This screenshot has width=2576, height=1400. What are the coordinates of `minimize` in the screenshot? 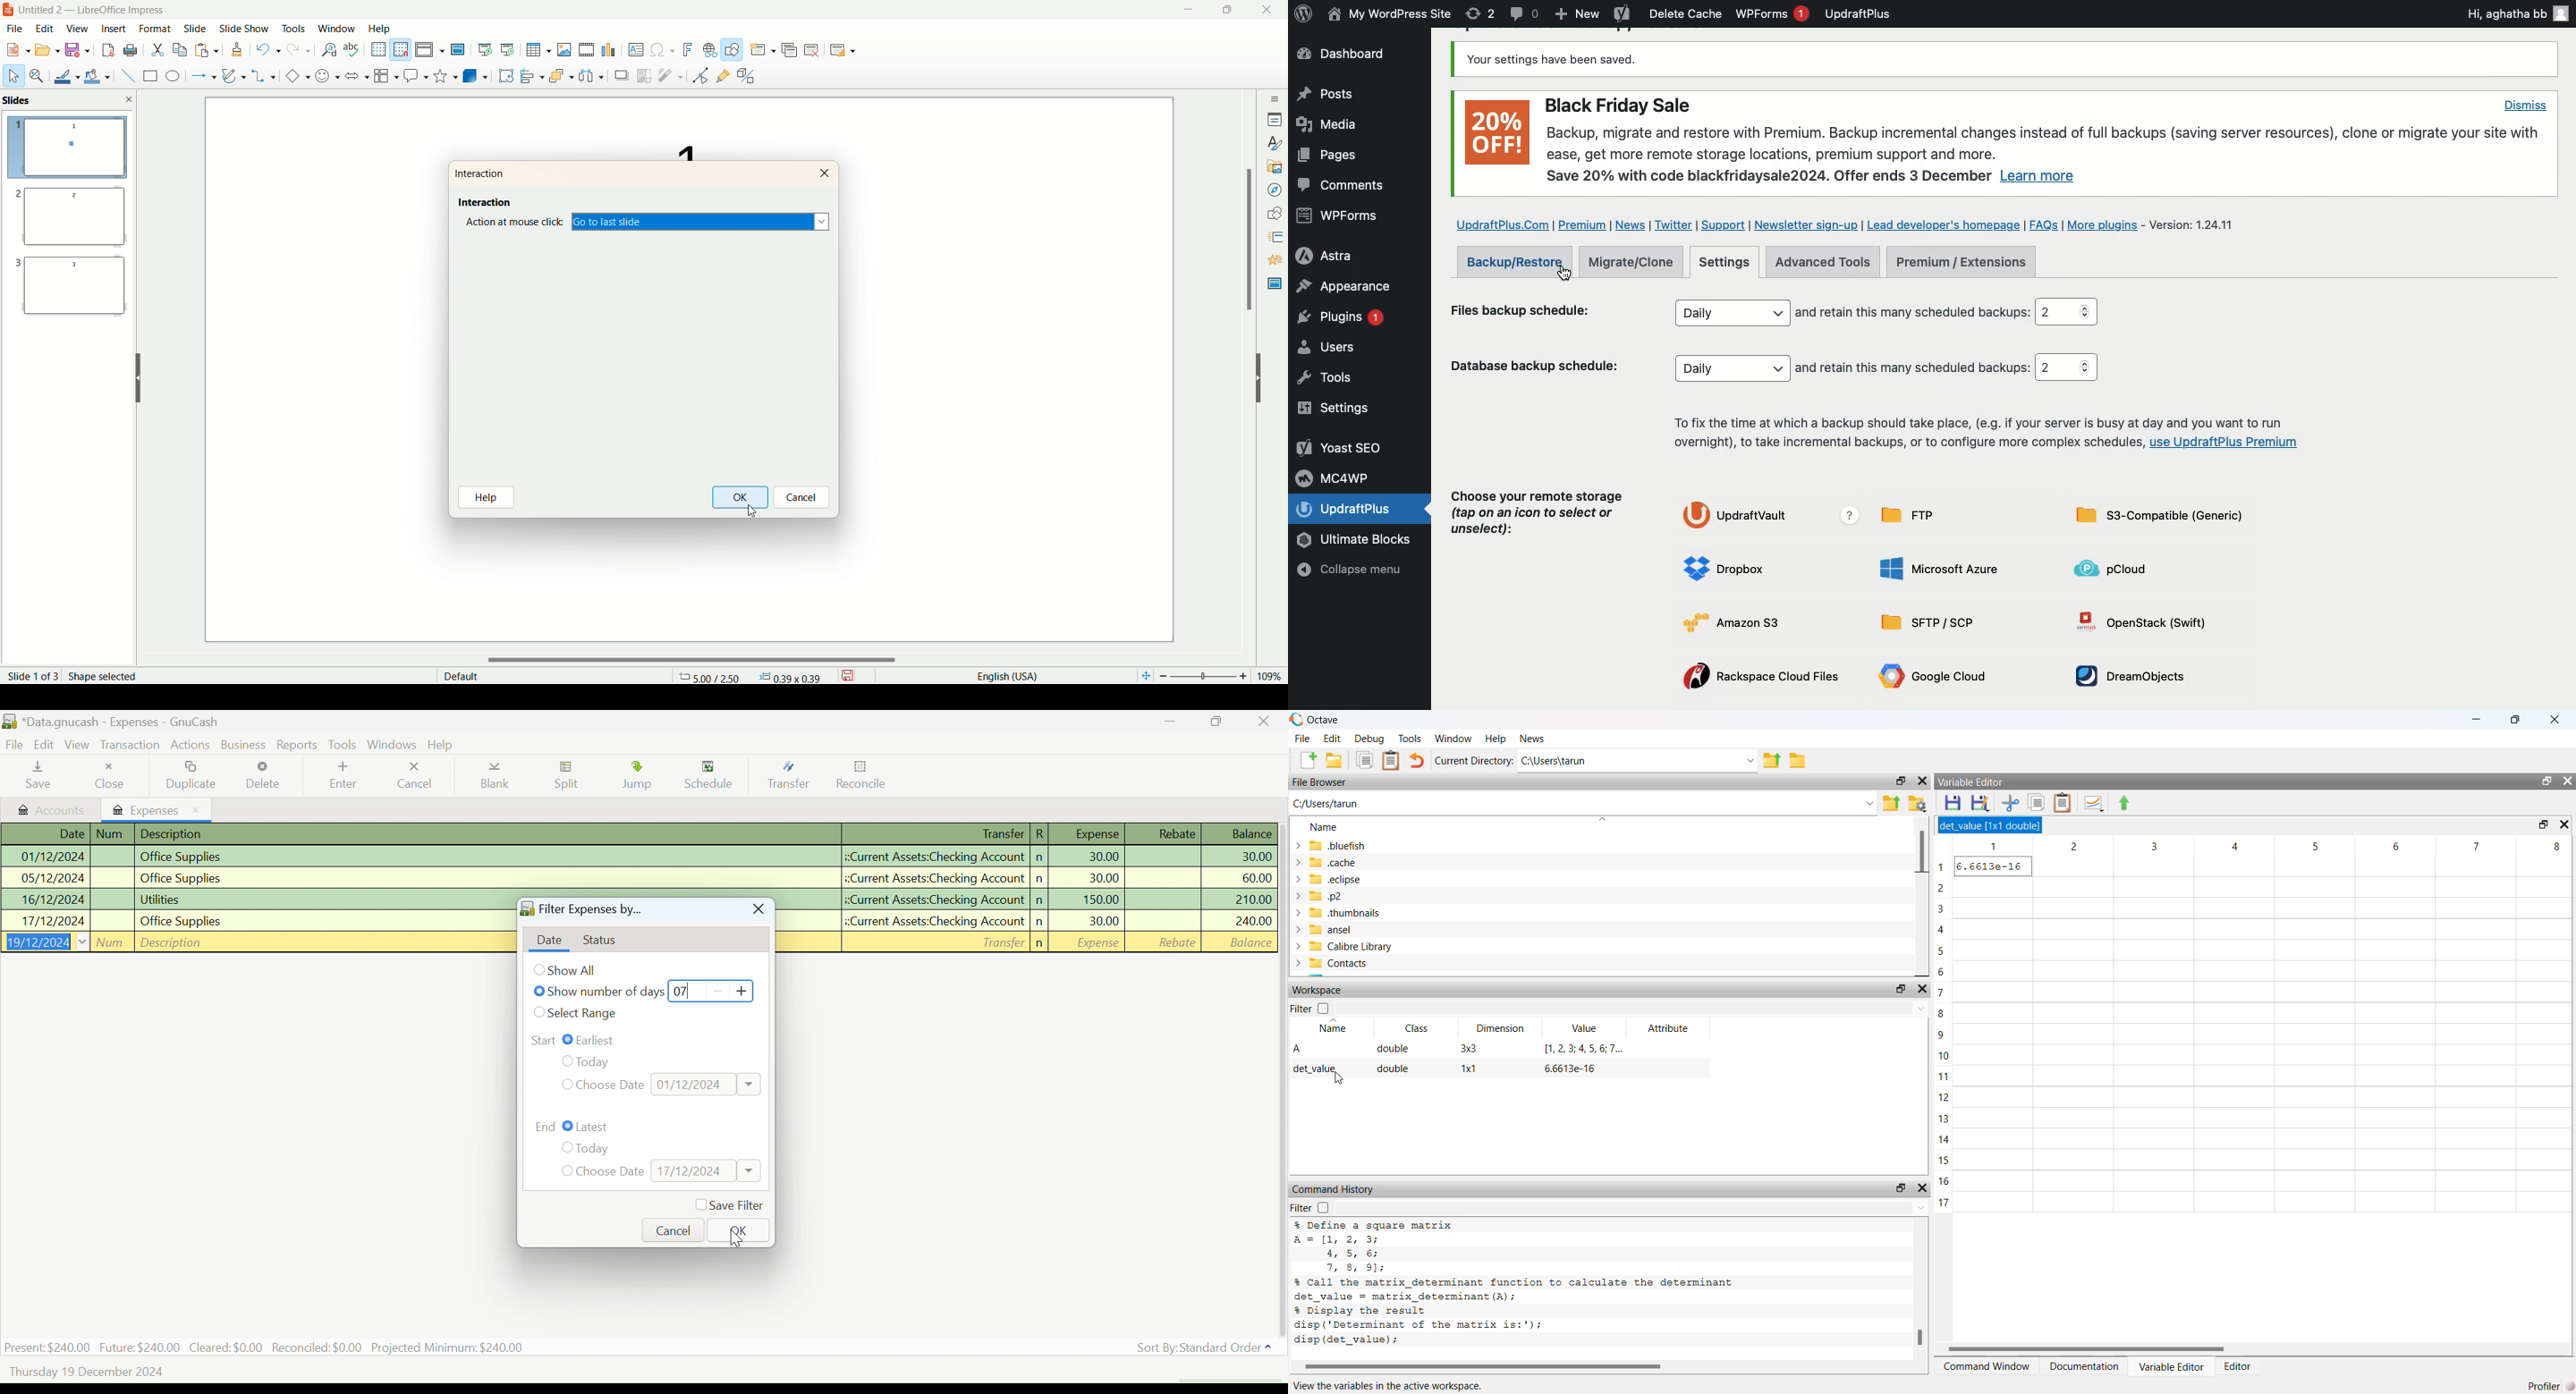 It's located at (1188, 10).